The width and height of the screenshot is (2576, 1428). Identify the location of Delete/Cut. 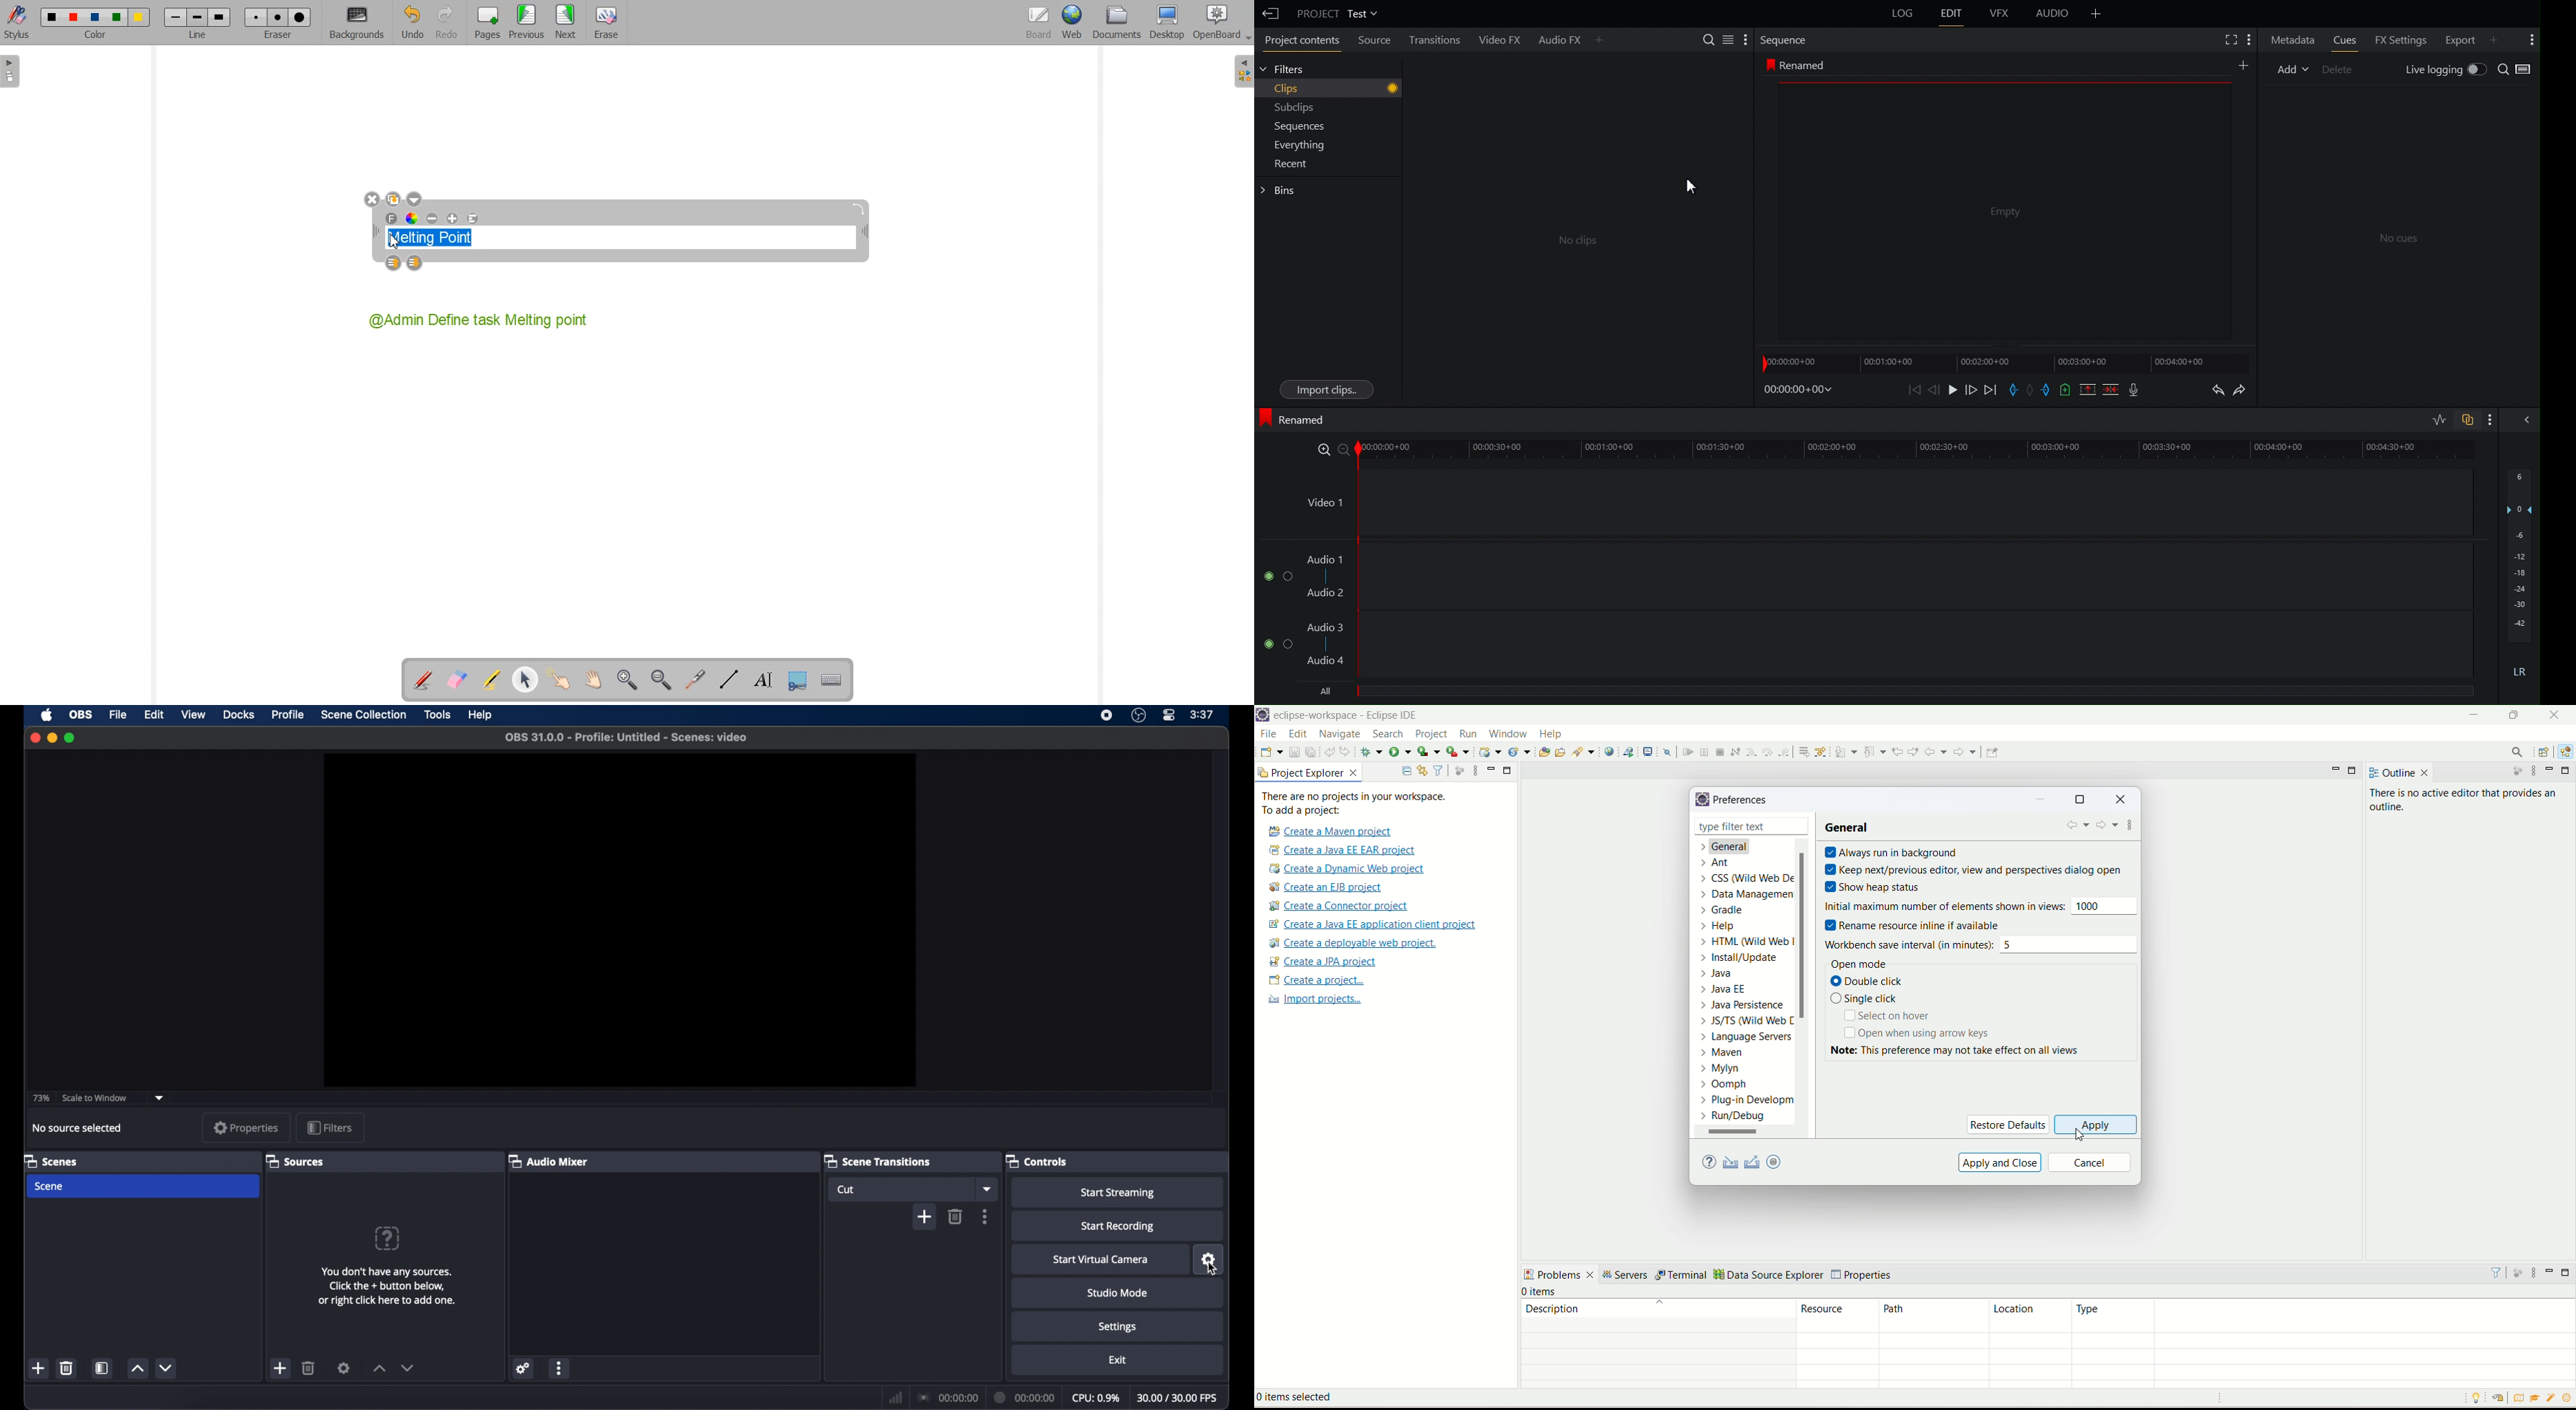
(2110, 389).